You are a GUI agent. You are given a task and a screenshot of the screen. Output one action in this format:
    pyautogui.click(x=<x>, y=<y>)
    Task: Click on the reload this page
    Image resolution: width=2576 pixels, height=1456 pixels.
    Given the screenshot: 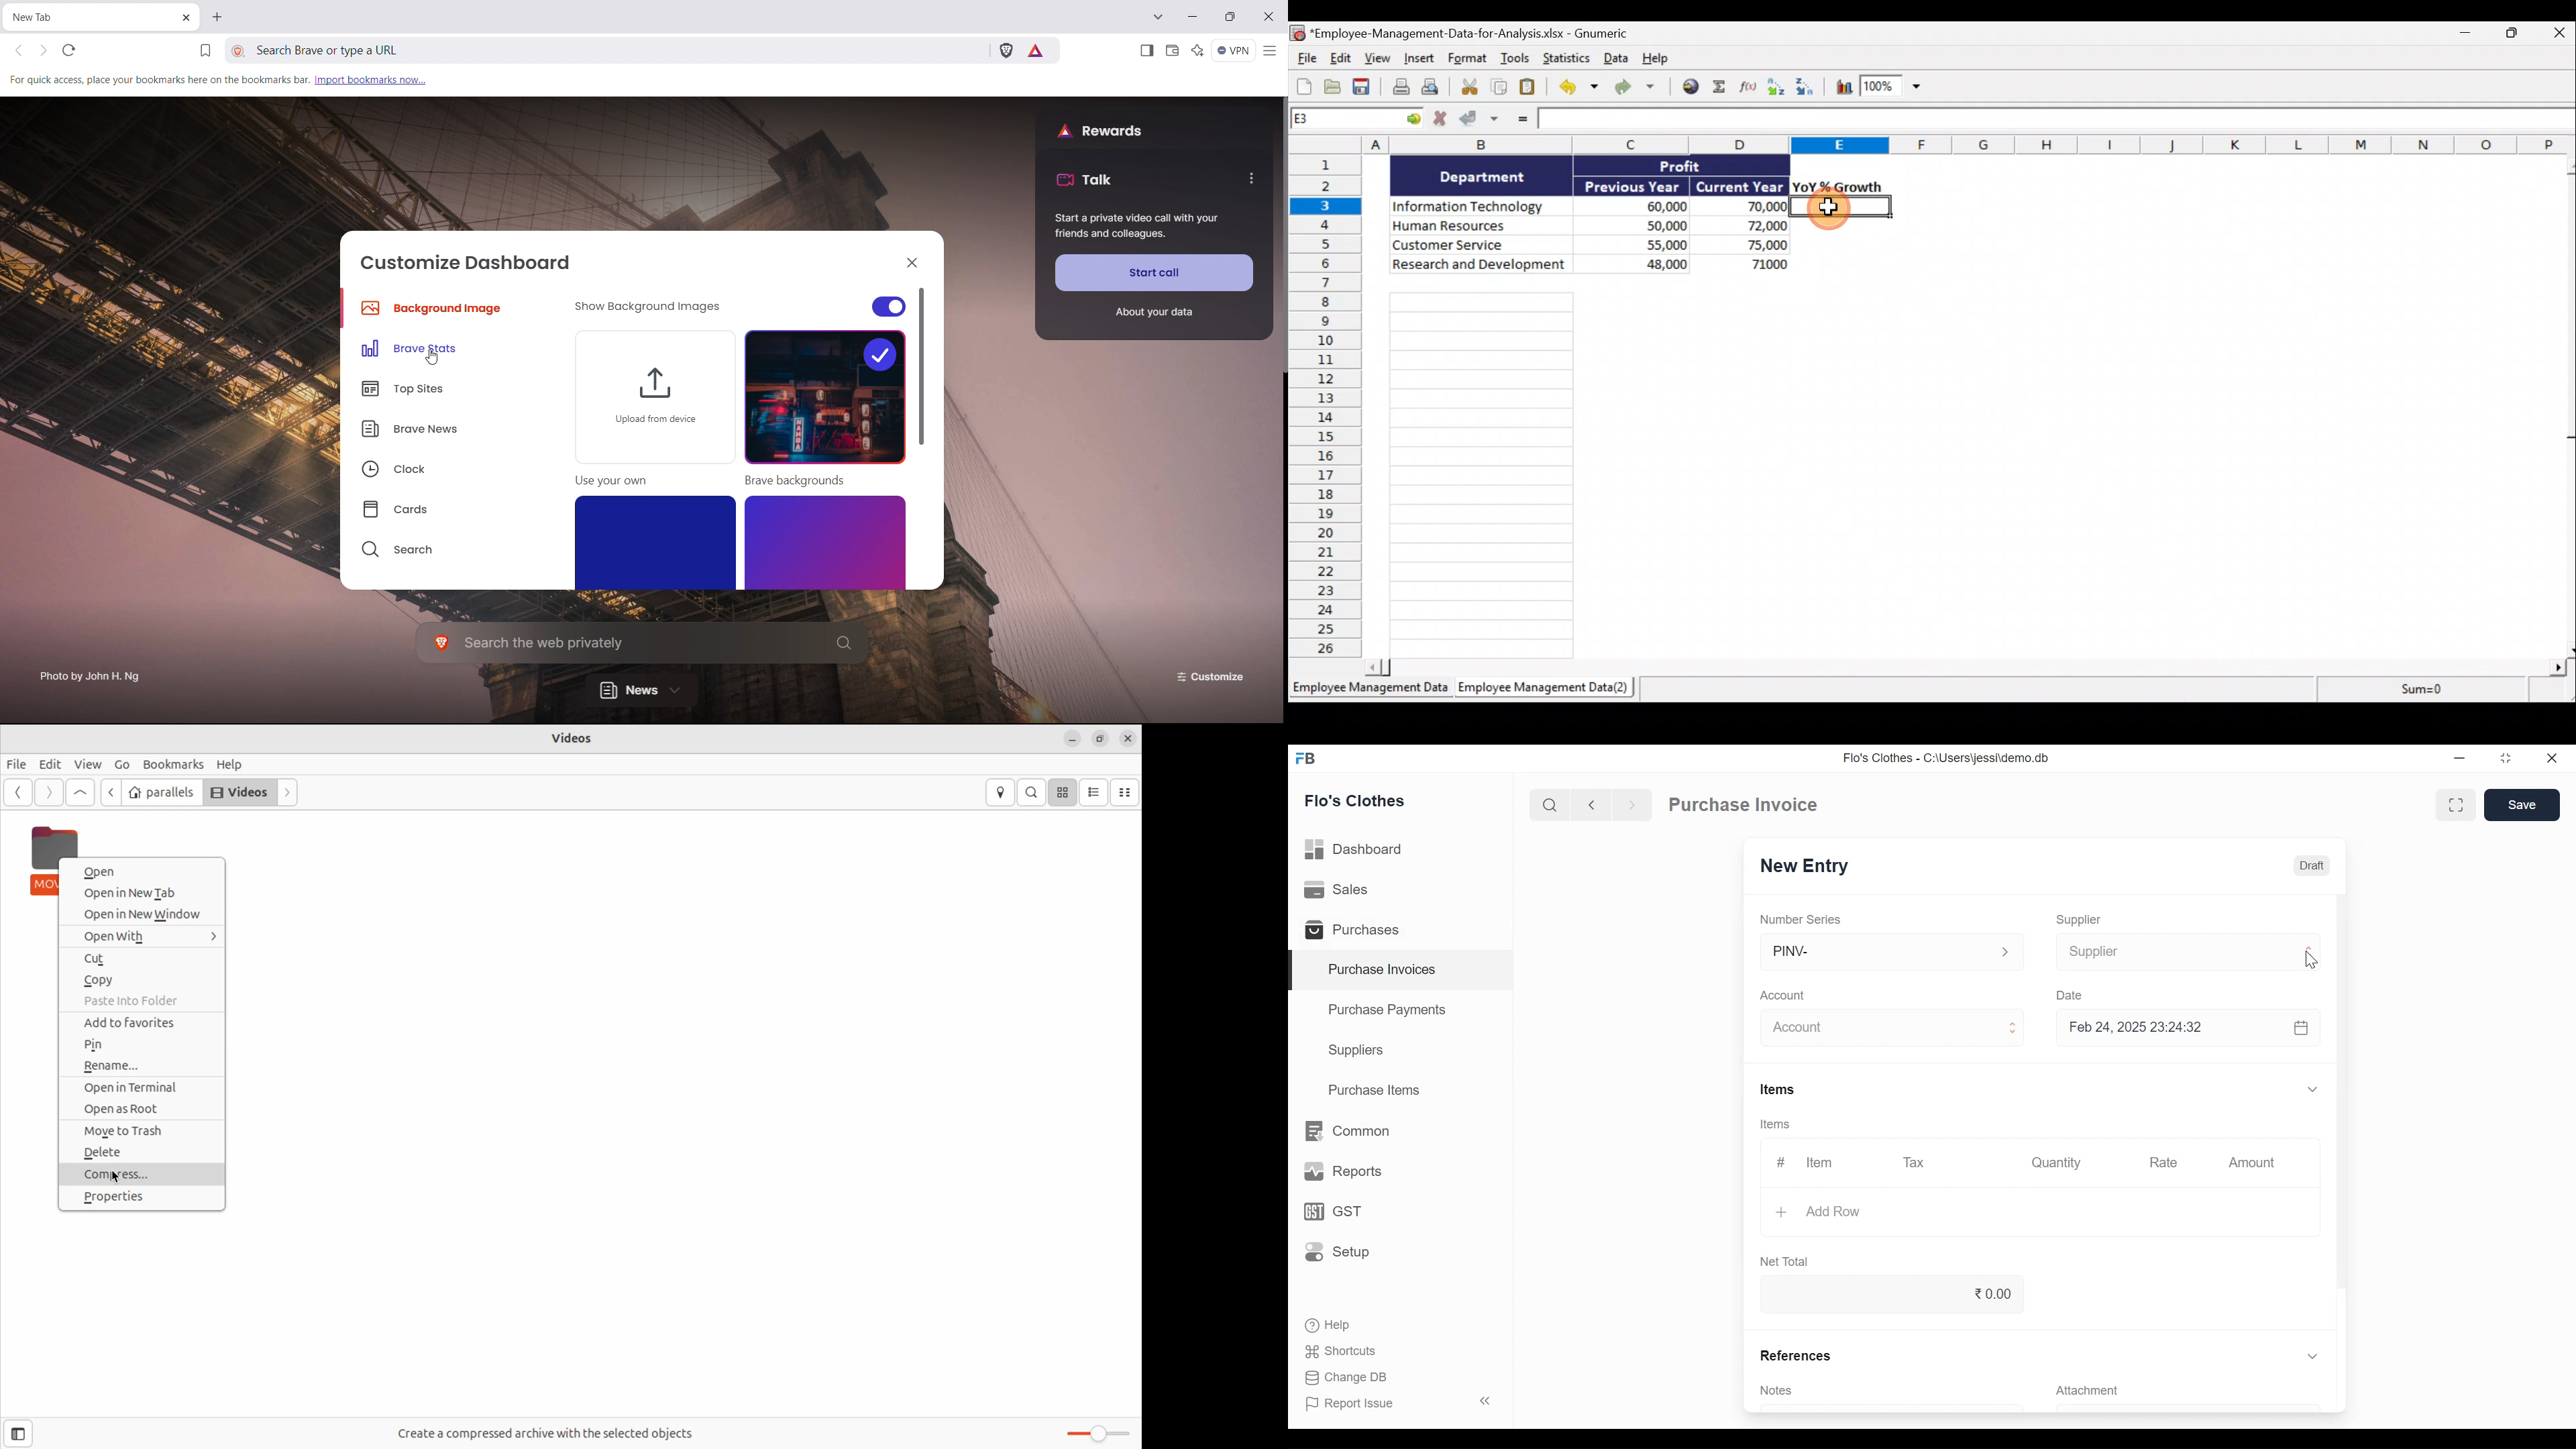 What is the action you would take?
    pyautogui.click(x=69, y=50)
    